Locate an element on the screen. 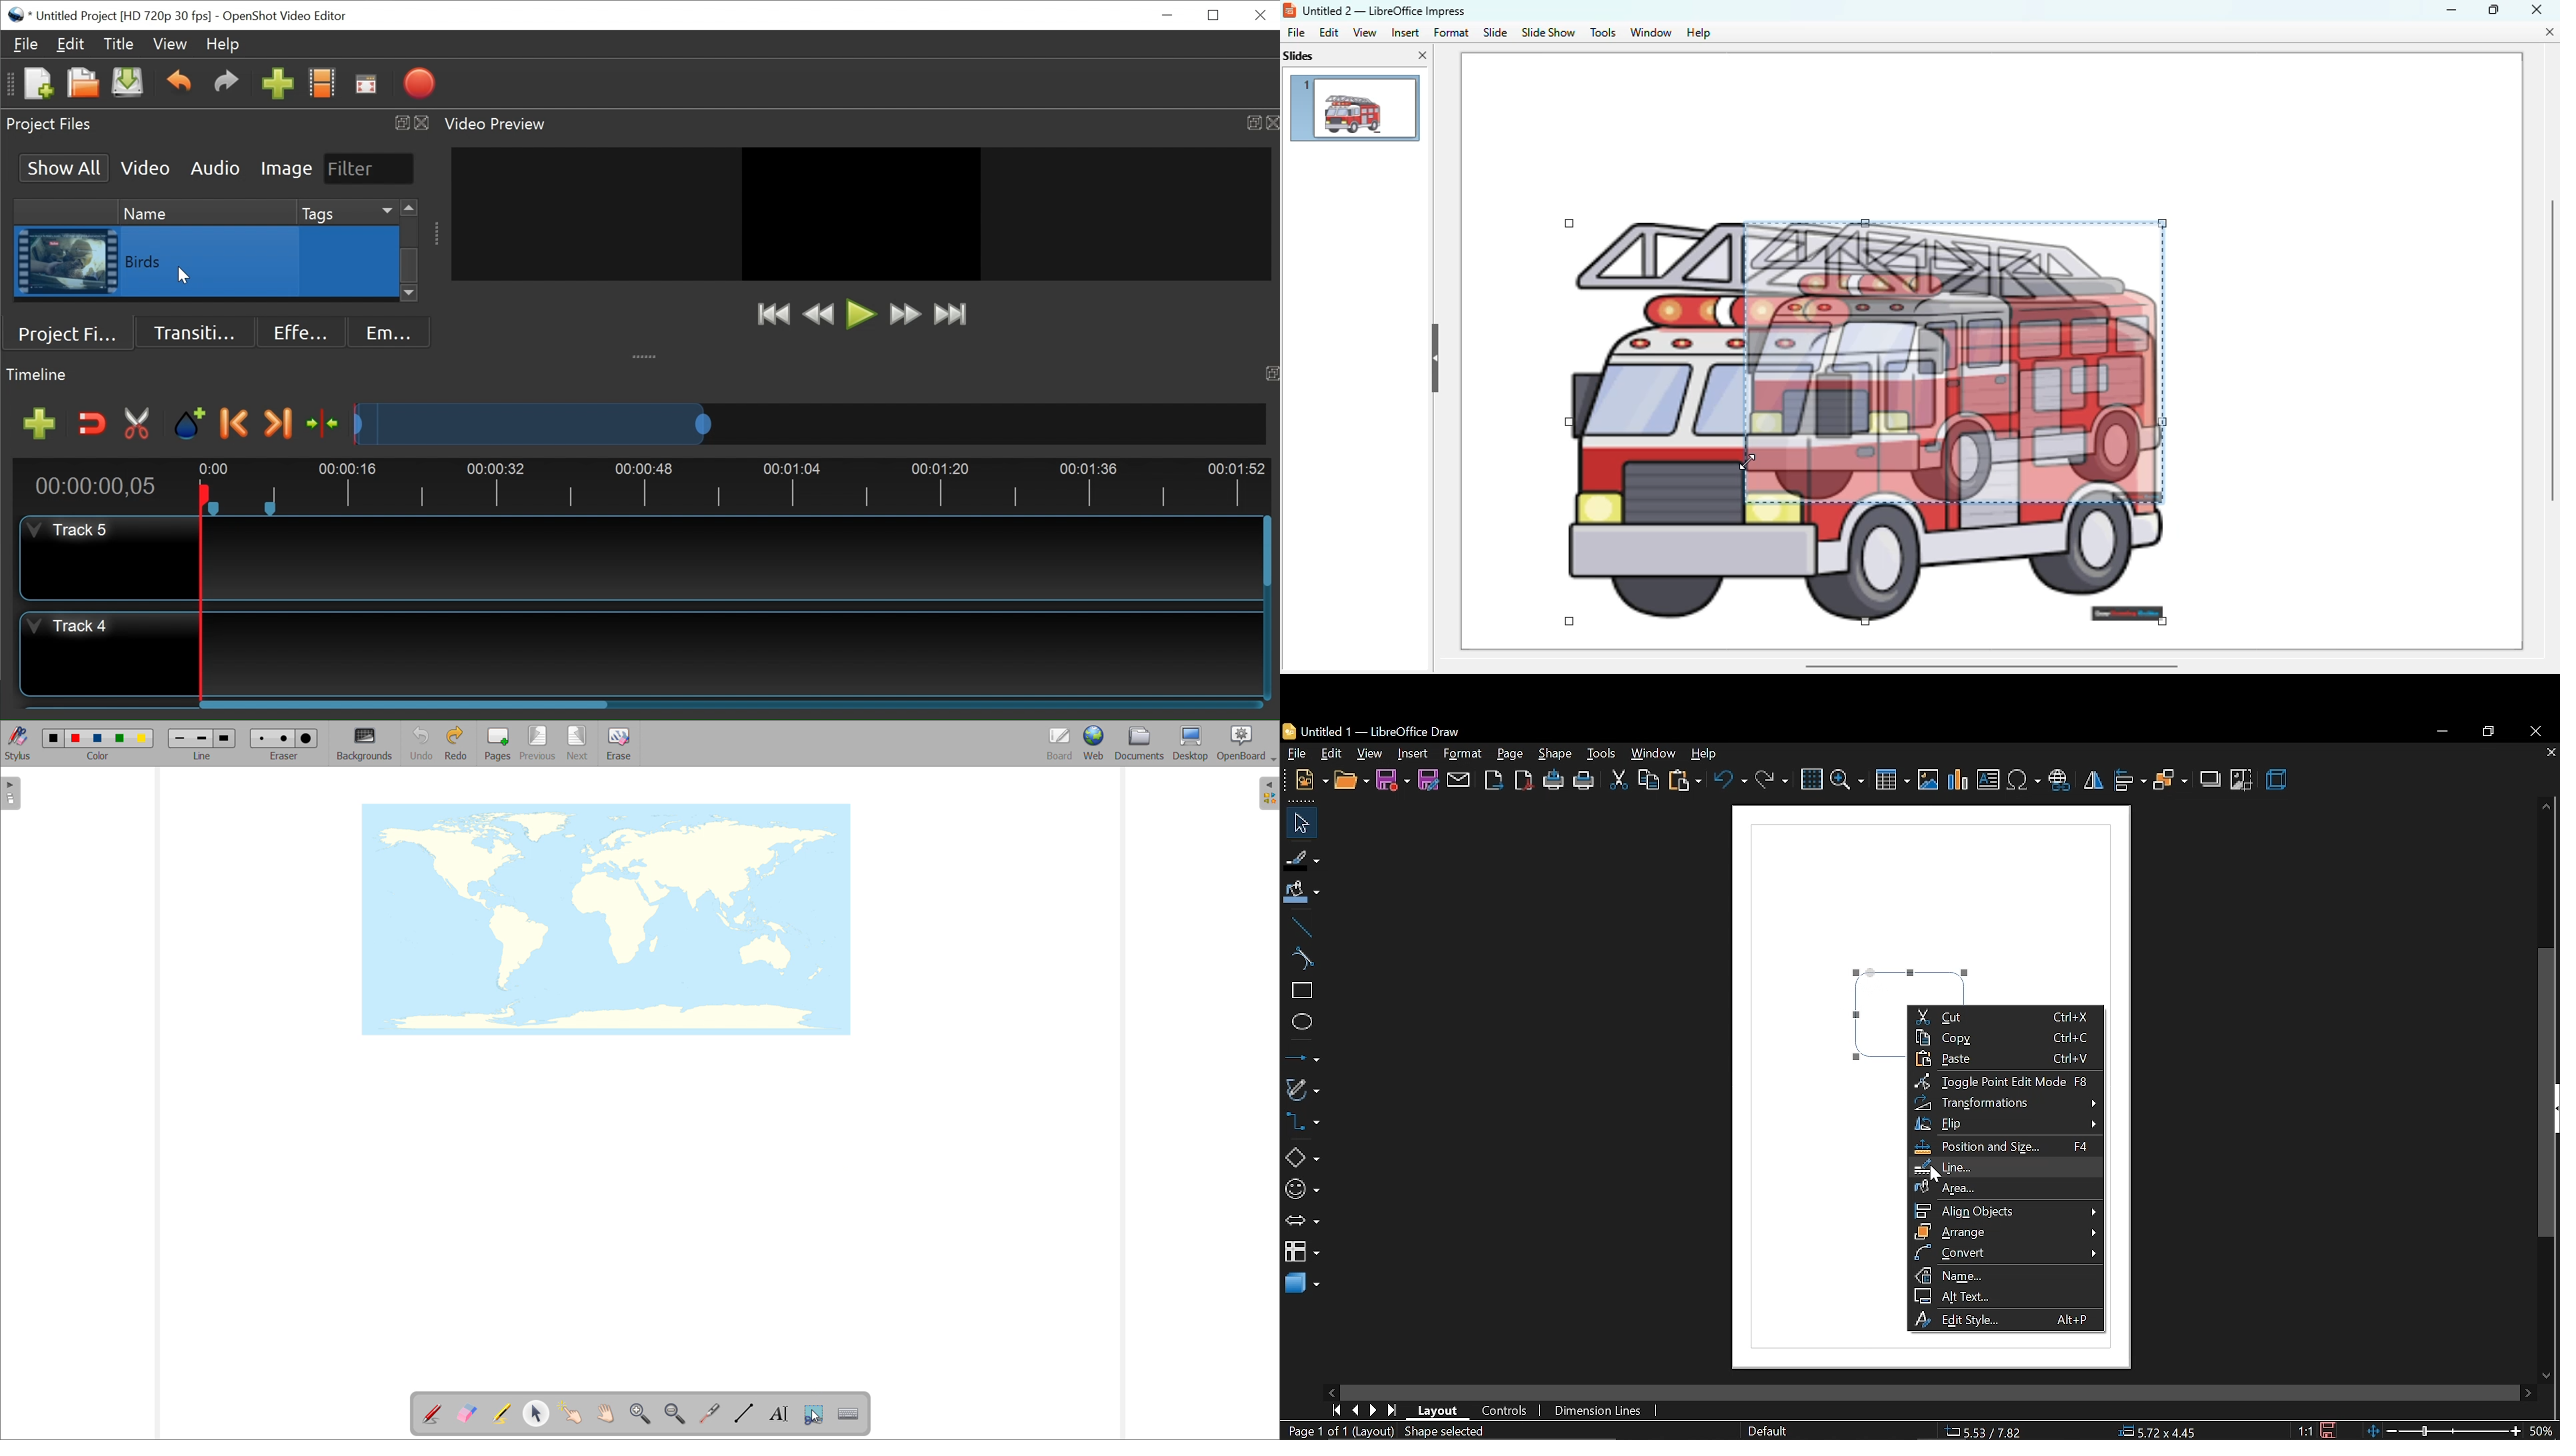 The width and height of the screenshot is (2576, 1456). paste is located at coordinates (1685, 782).